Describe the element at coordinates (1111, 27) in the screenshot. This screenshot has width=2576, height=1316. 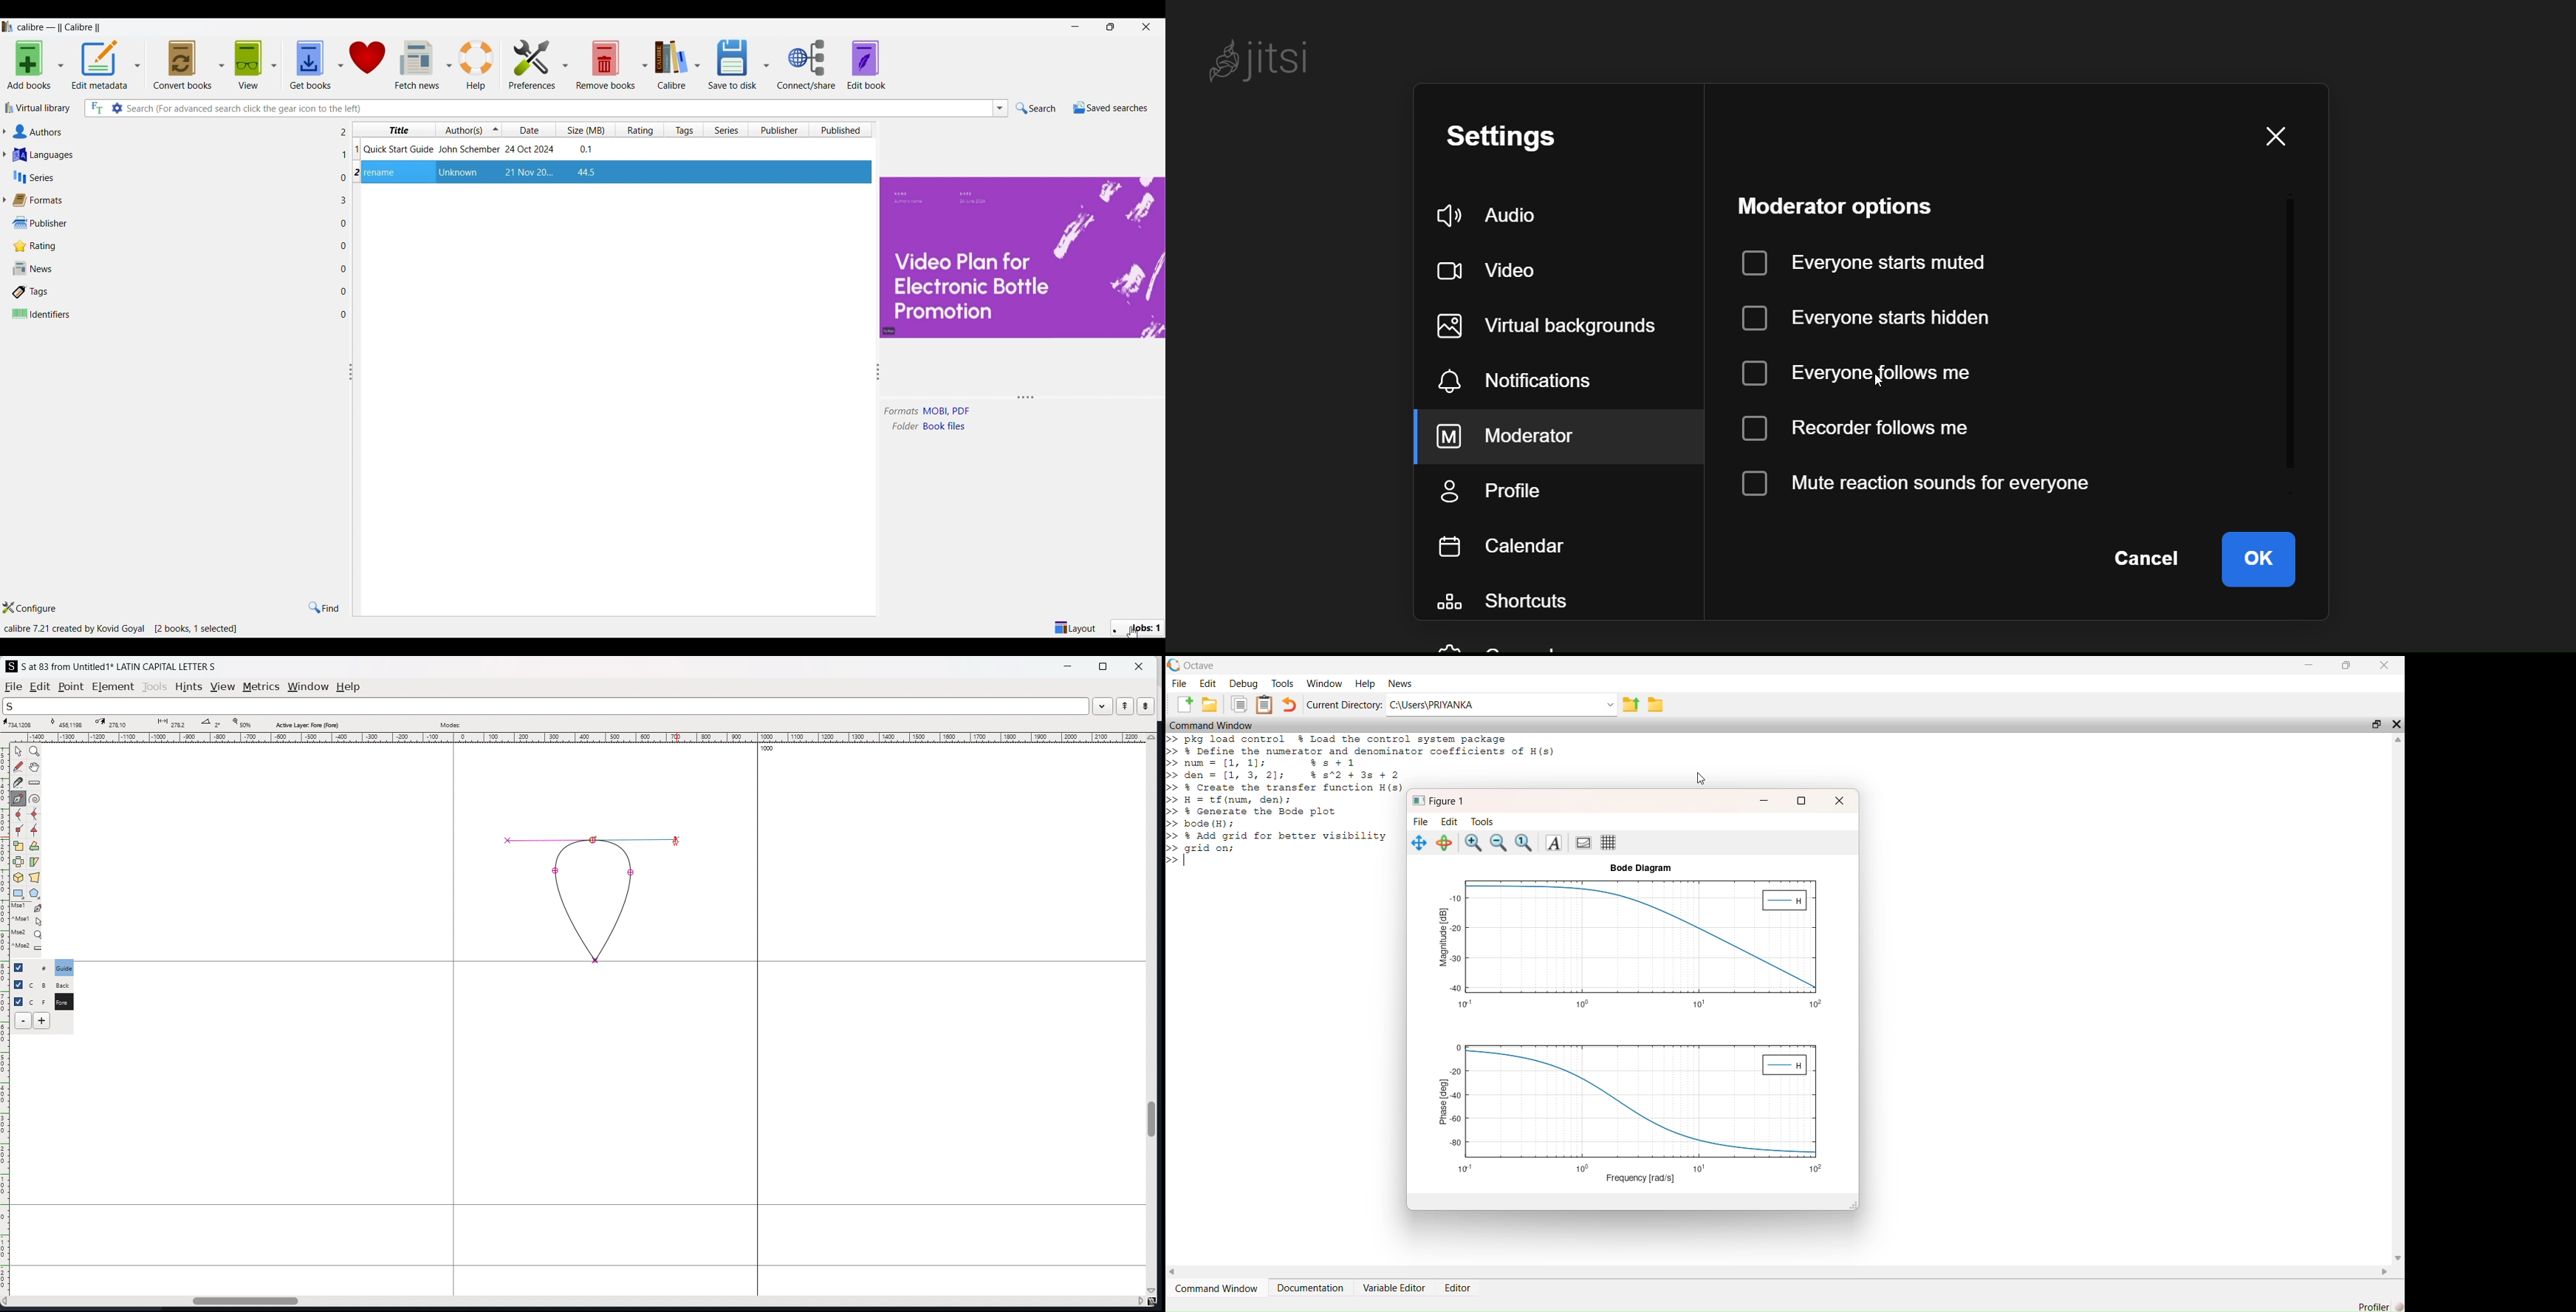
I see `restore` at that location.